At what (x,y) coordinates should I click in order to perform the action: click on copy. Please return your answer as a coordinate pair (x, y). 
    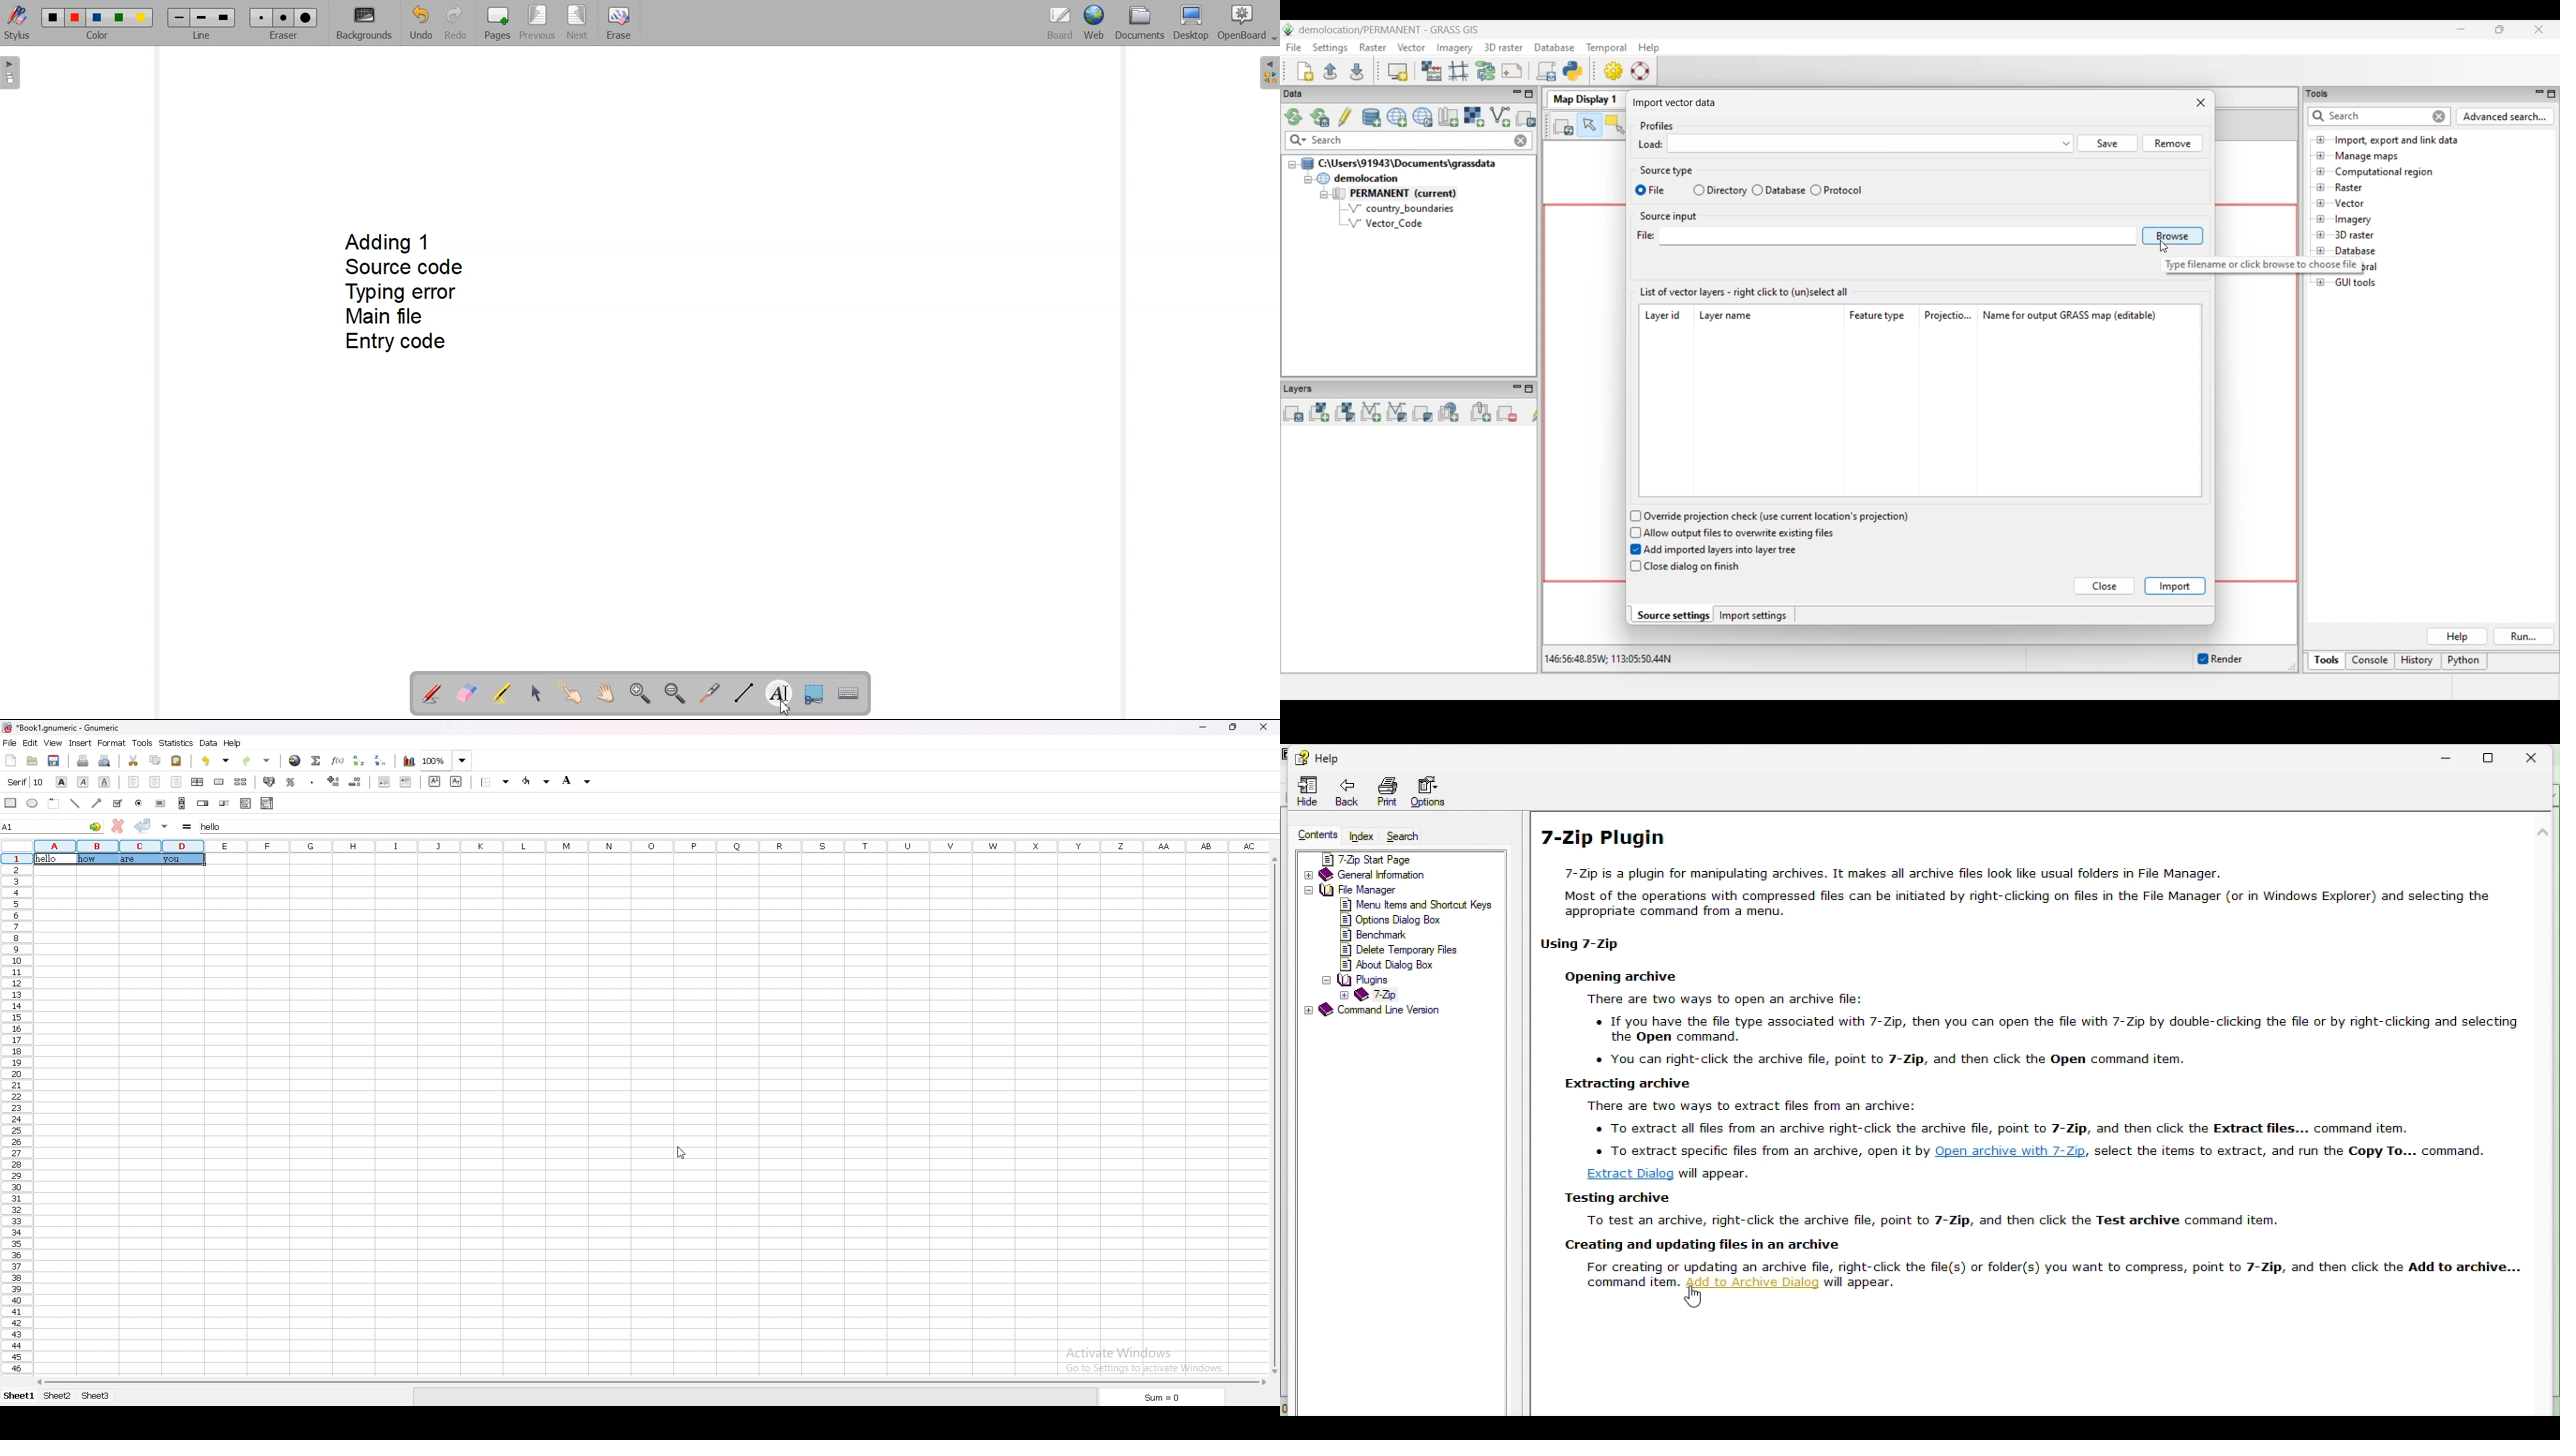
    Looking at the image, I should click on (155, 760).